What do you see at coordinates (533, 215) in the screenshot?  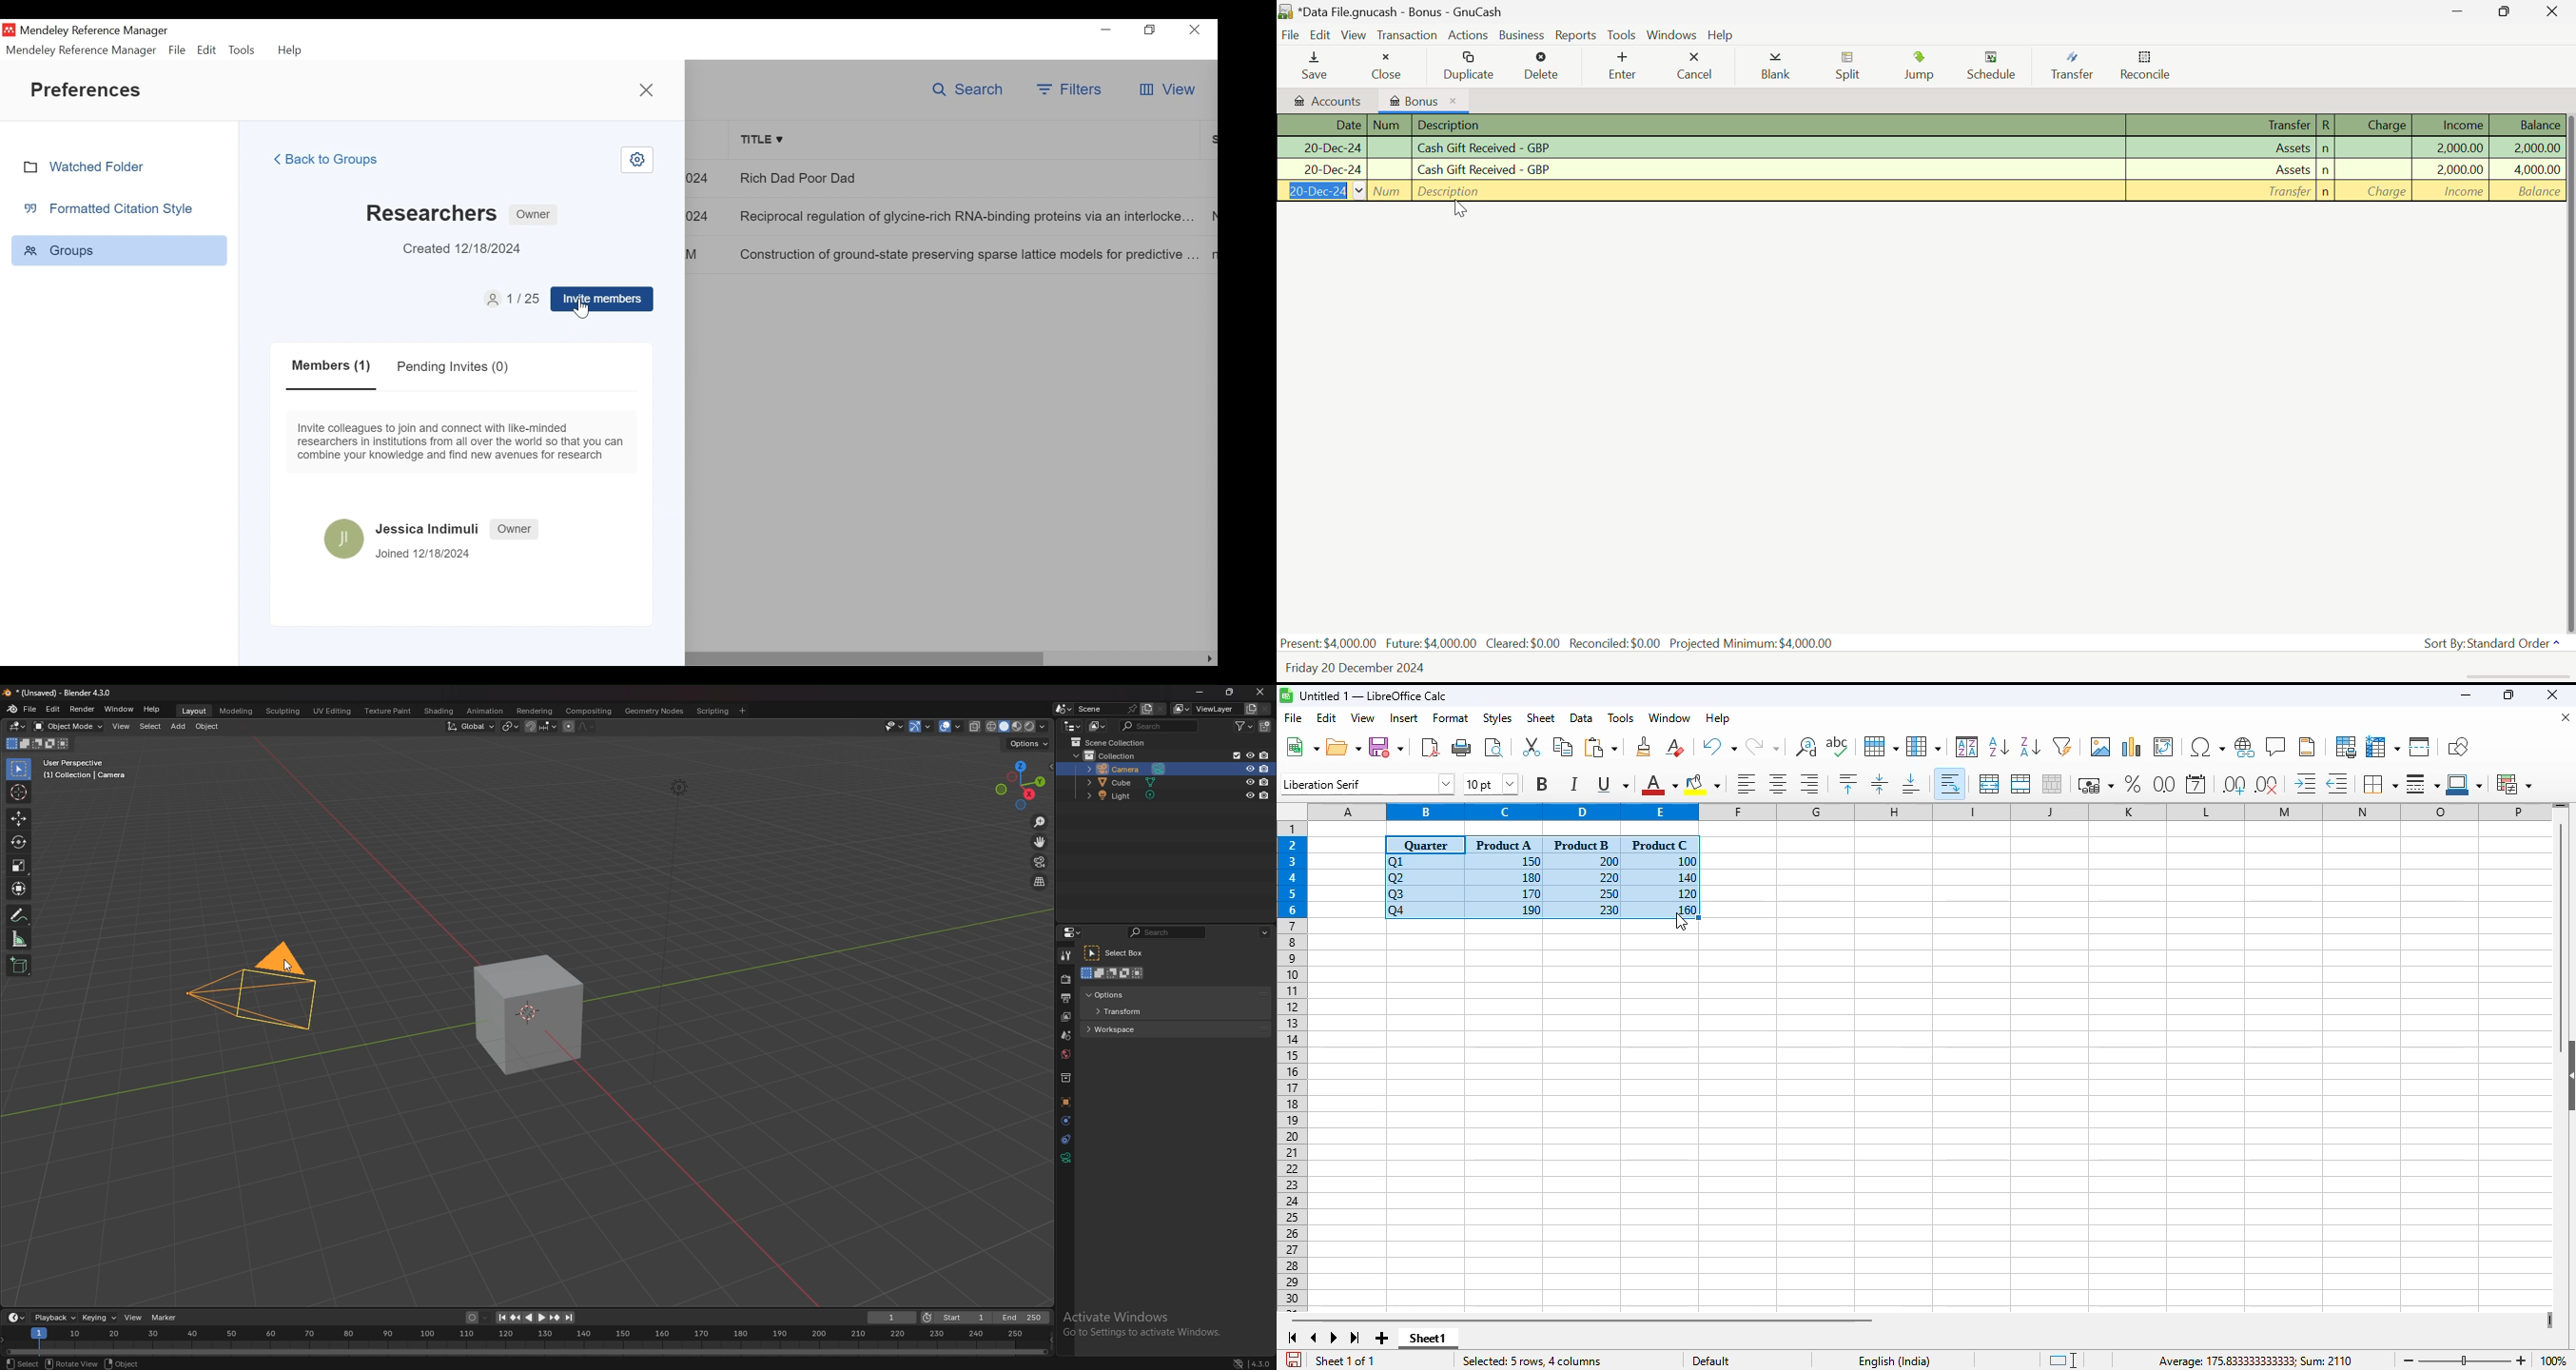 I see `Owner` at bounding box center [533, 215].